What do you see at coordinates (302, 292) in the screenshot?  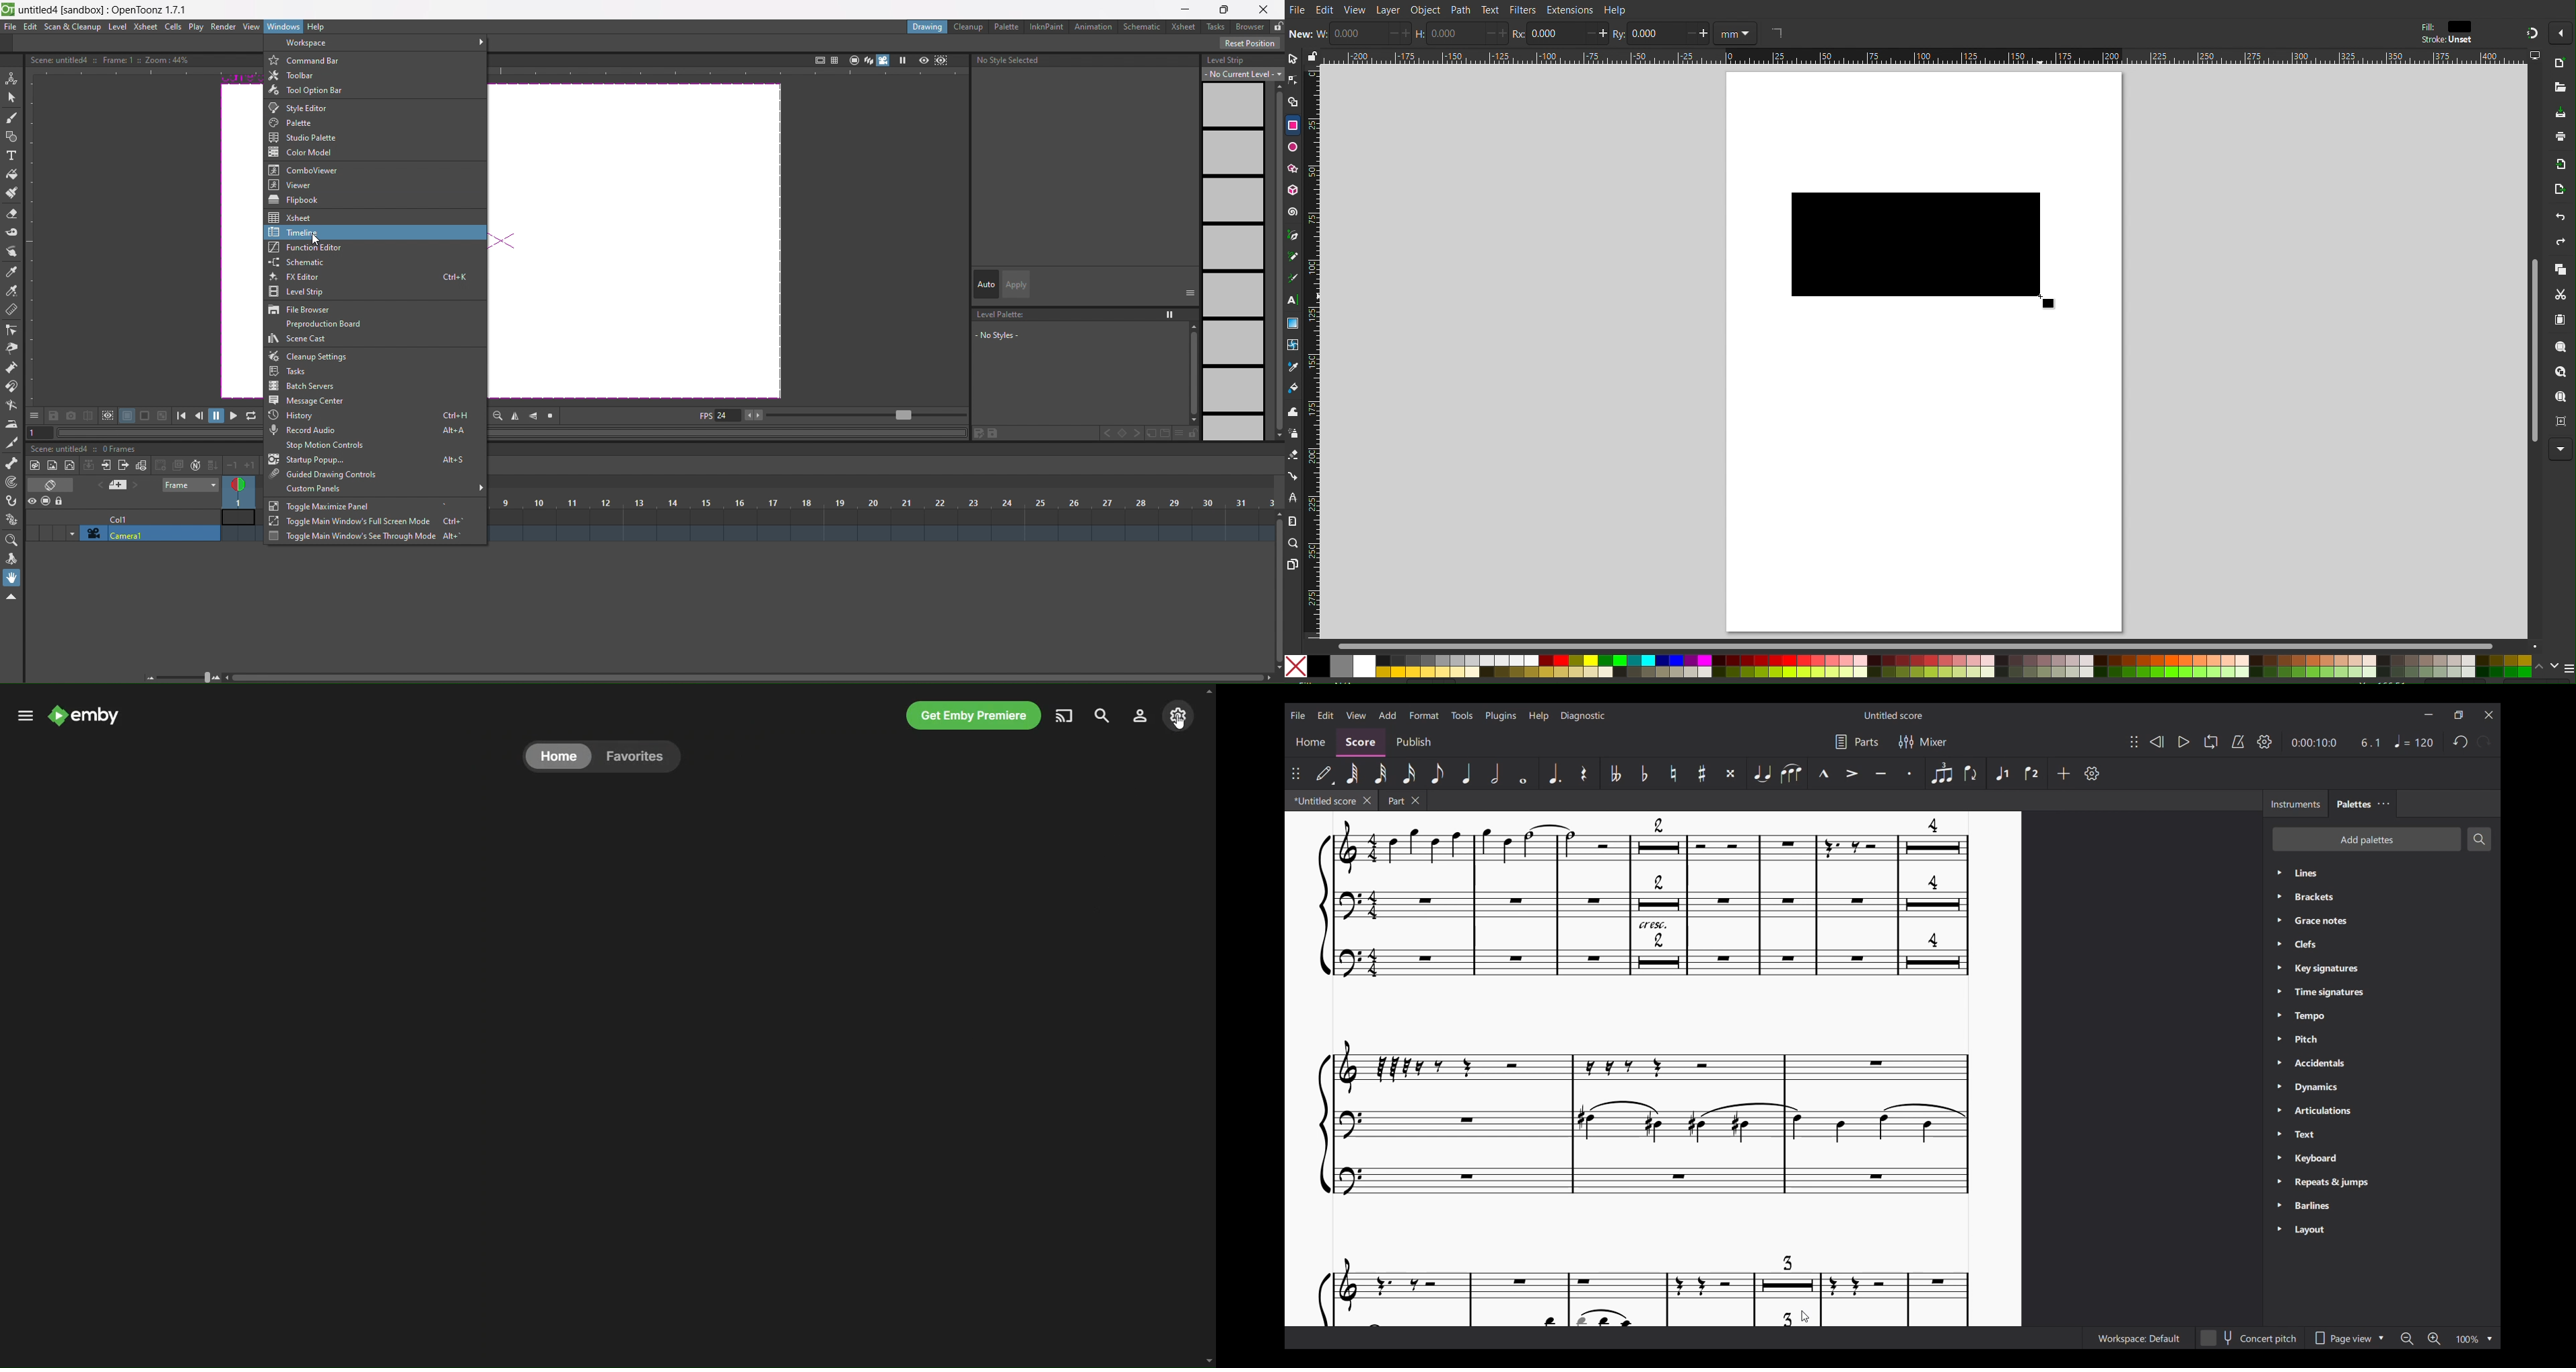 I see `level strip` at bounding box center [302, 292].